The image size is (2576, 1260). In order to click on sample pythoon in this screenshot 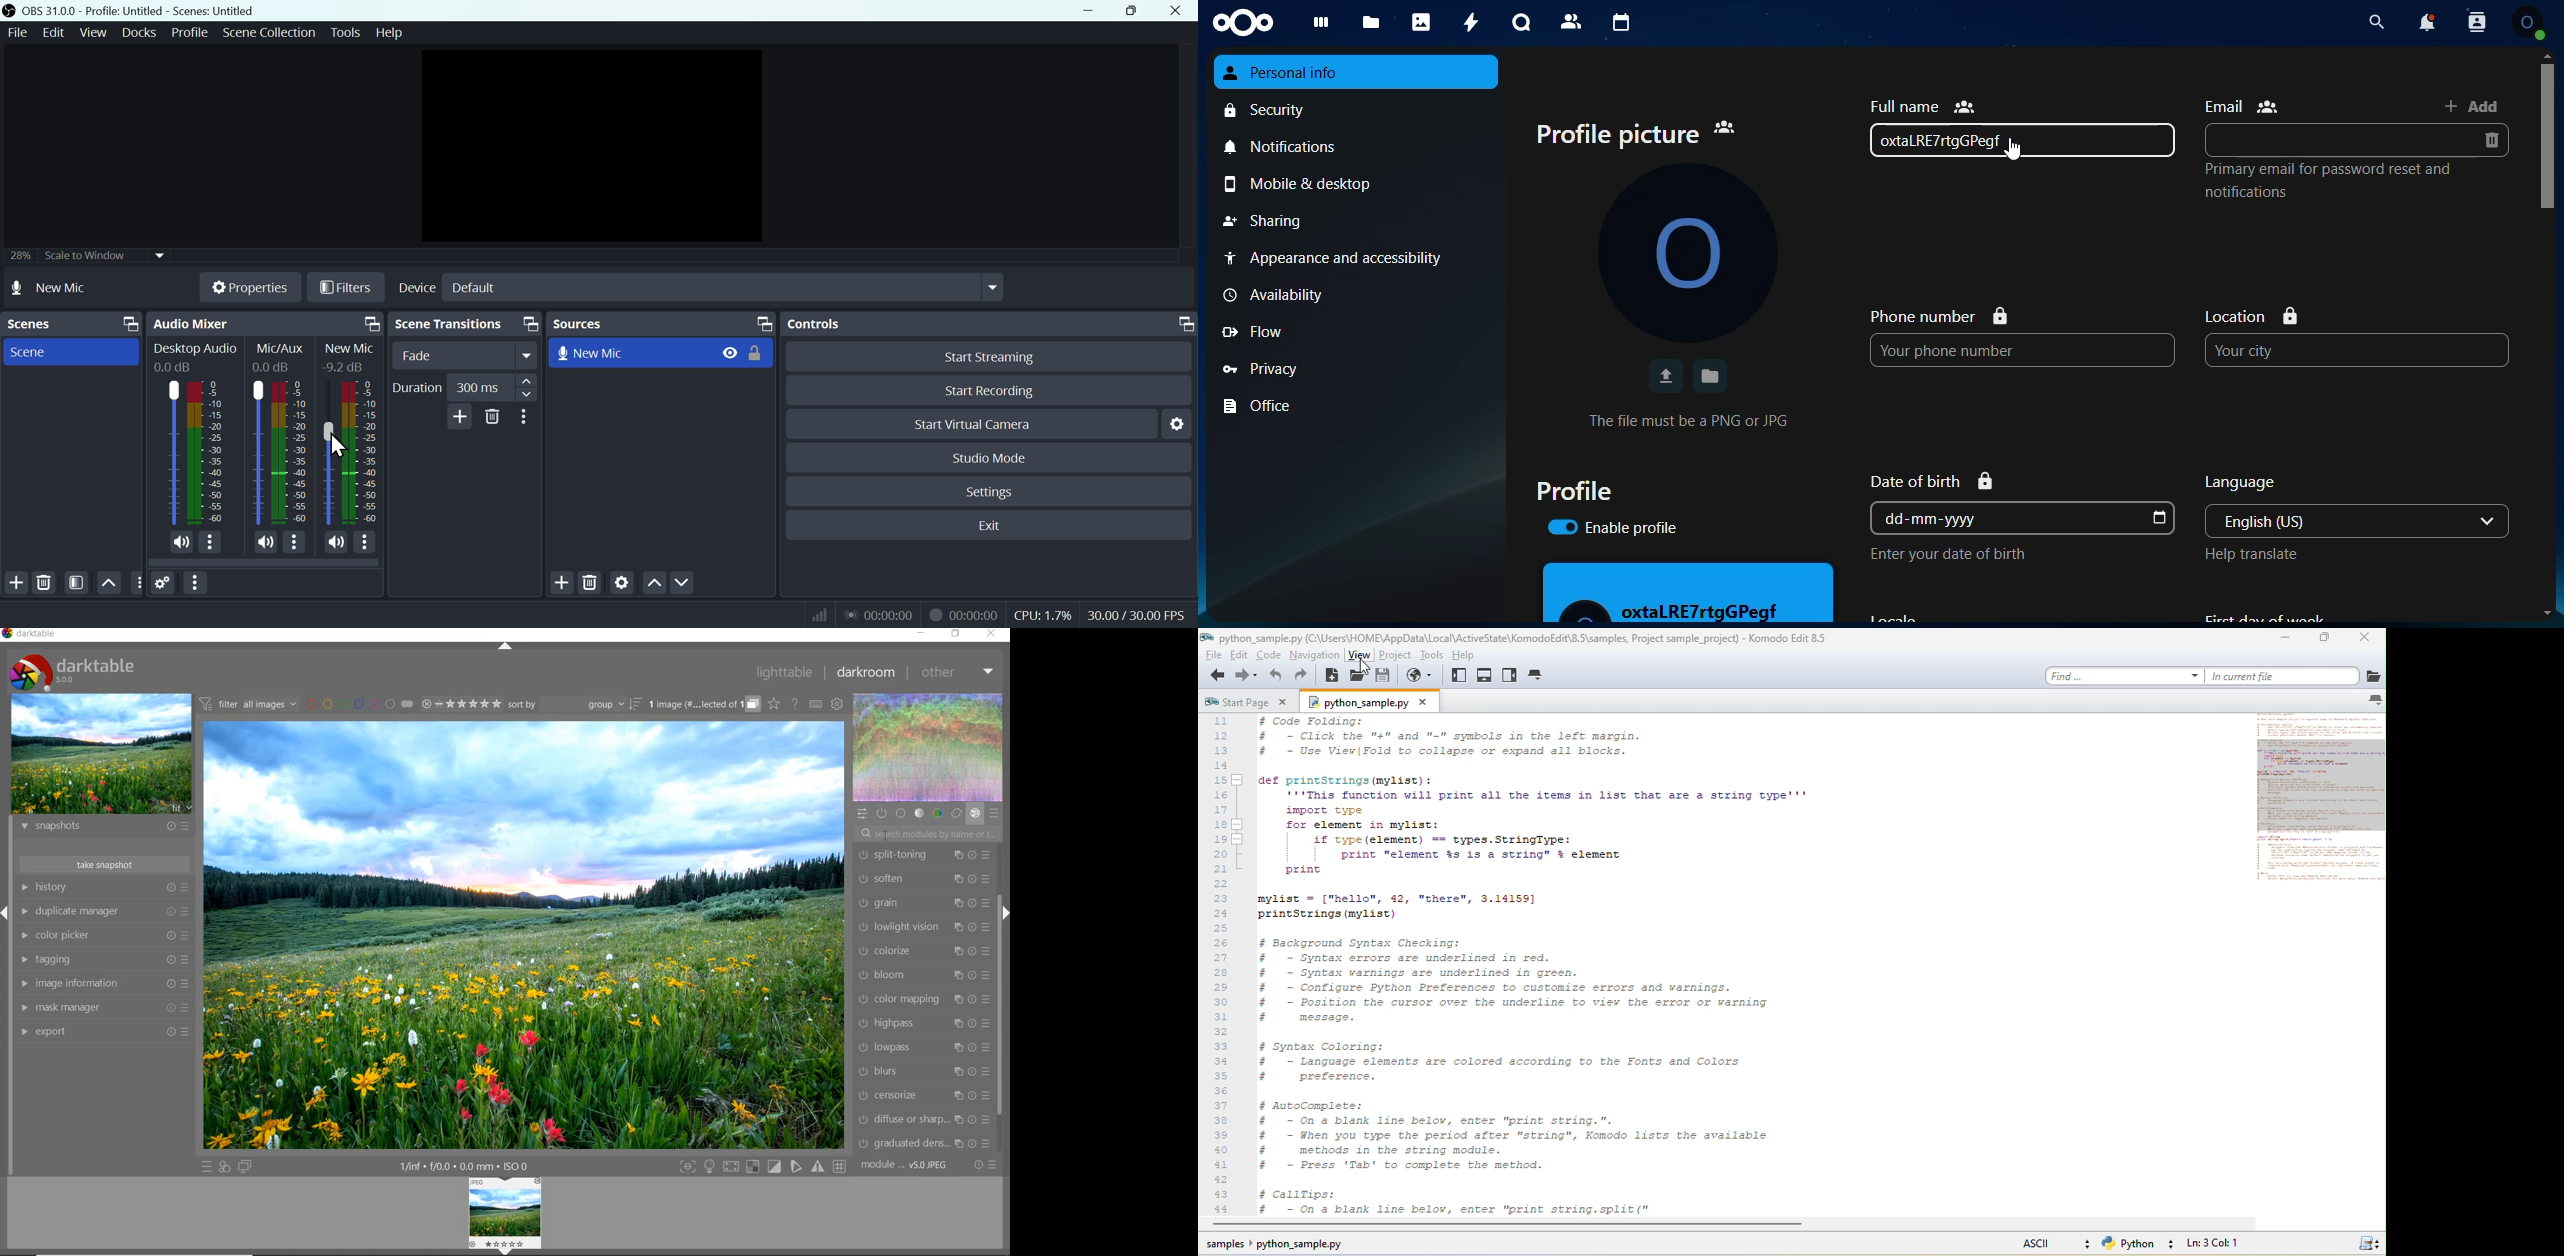, I will do `click(1278, 1243)`.